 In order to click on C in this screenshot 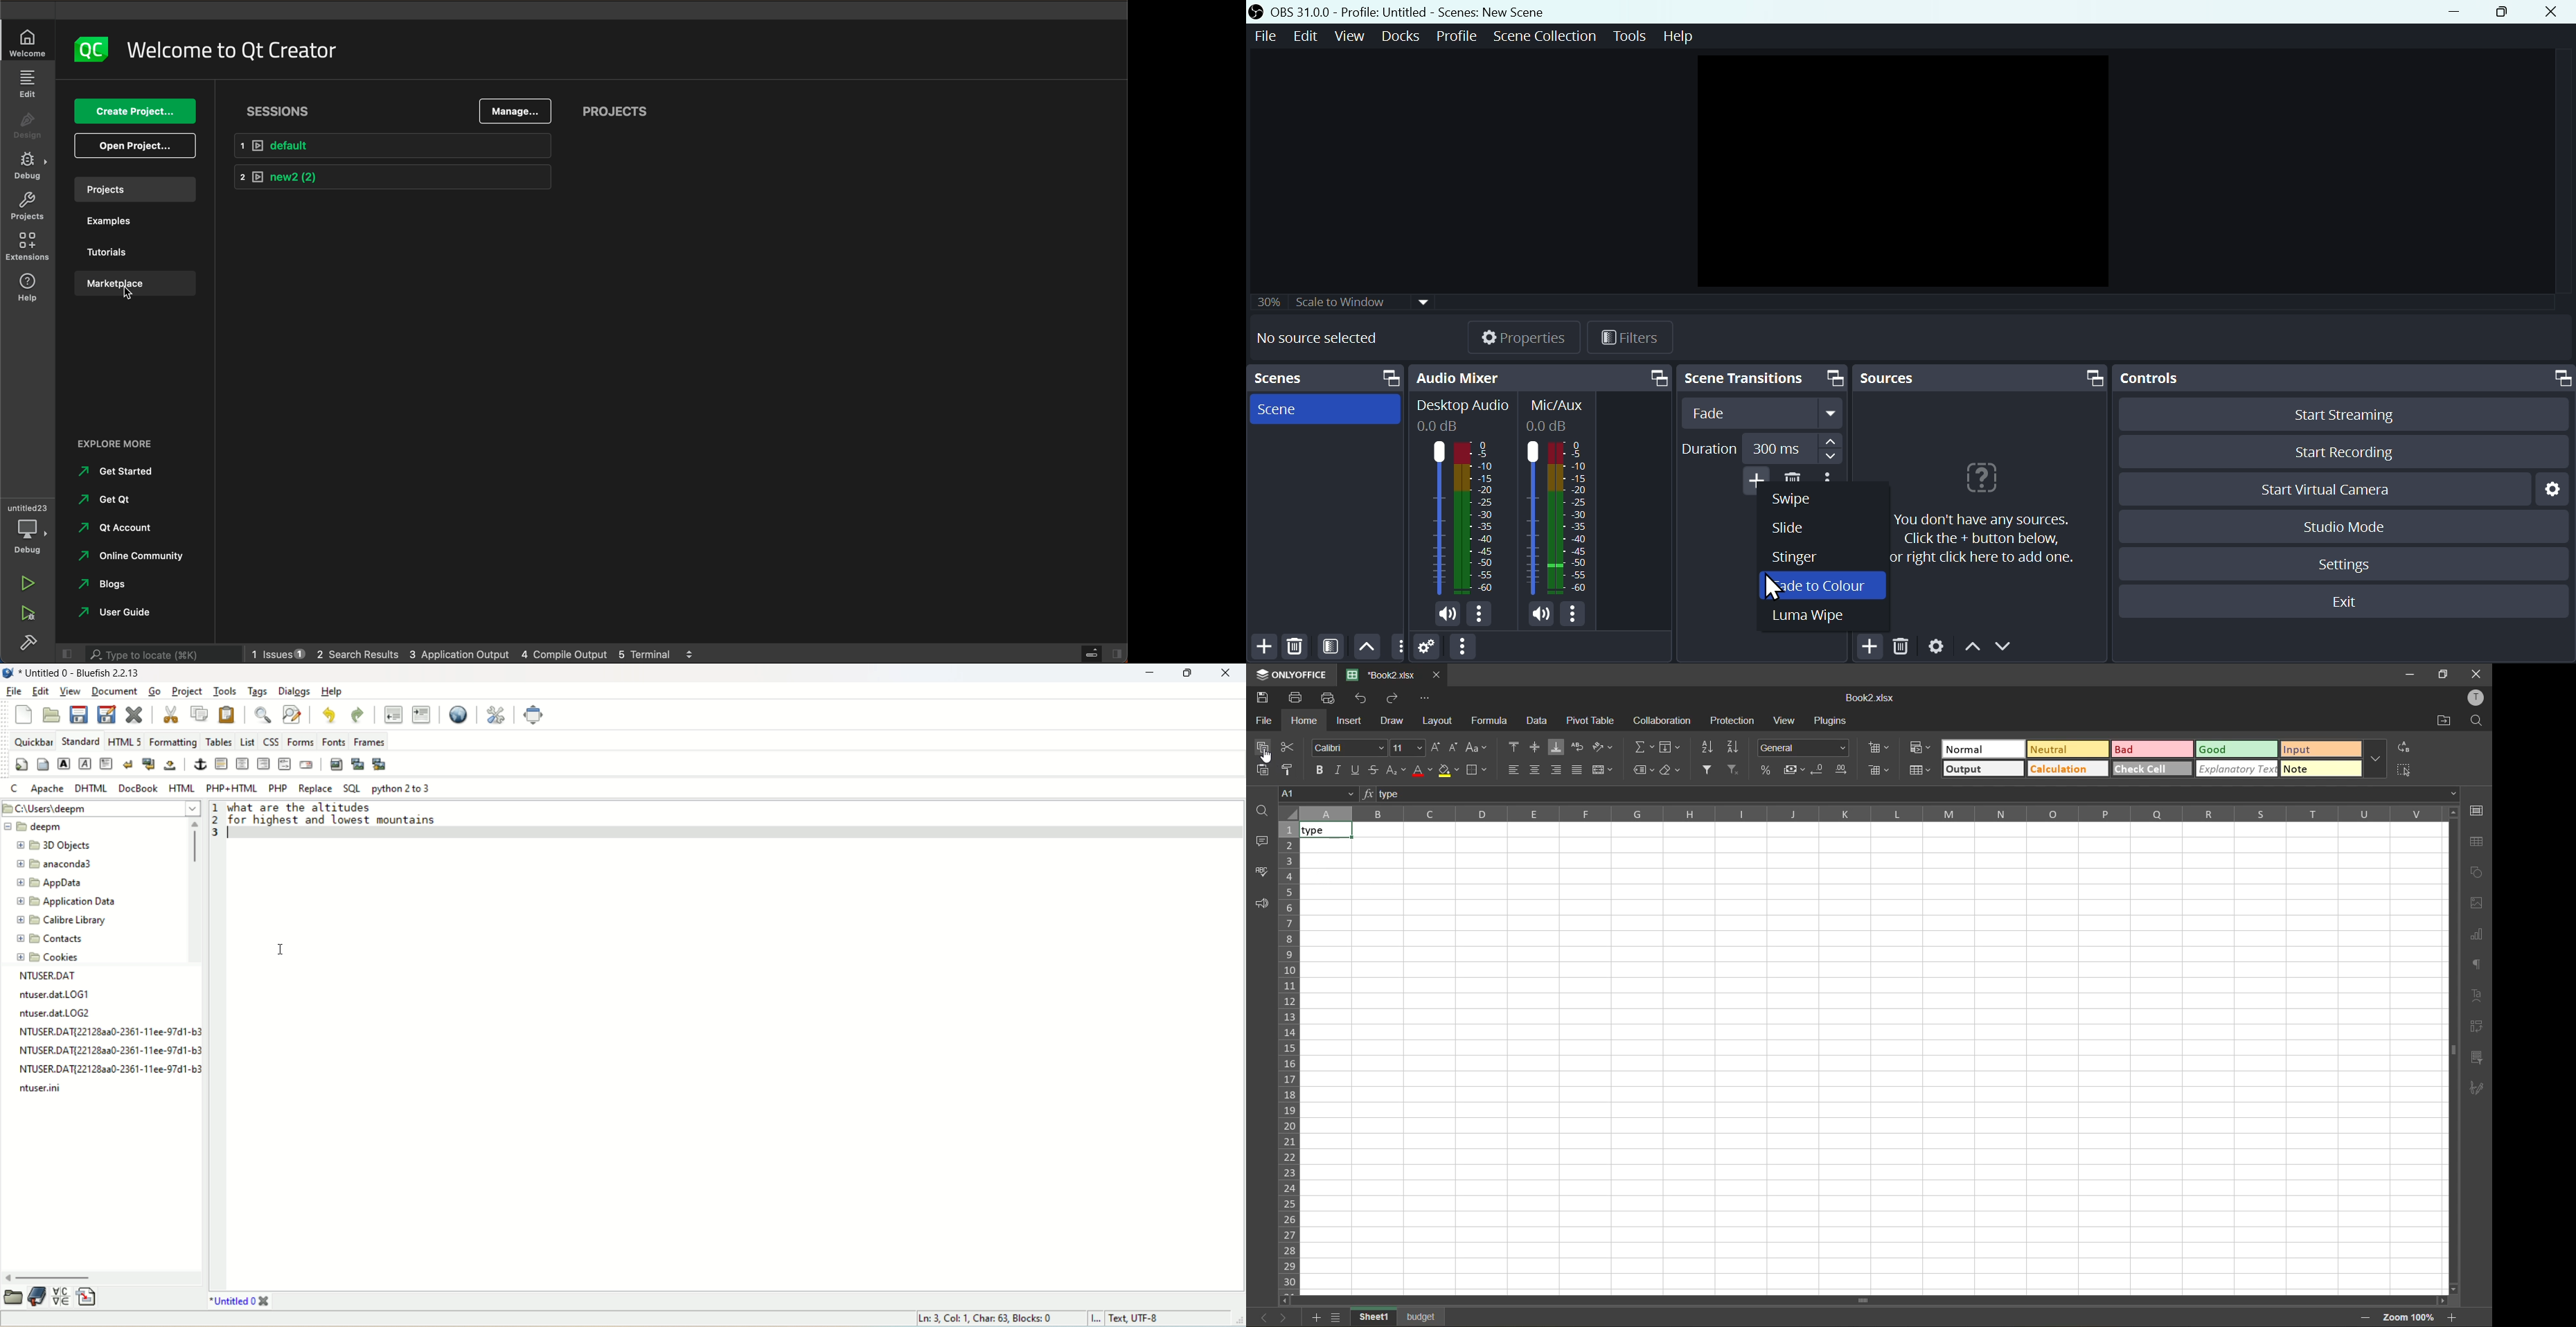, I will do `click(14, 788)`.